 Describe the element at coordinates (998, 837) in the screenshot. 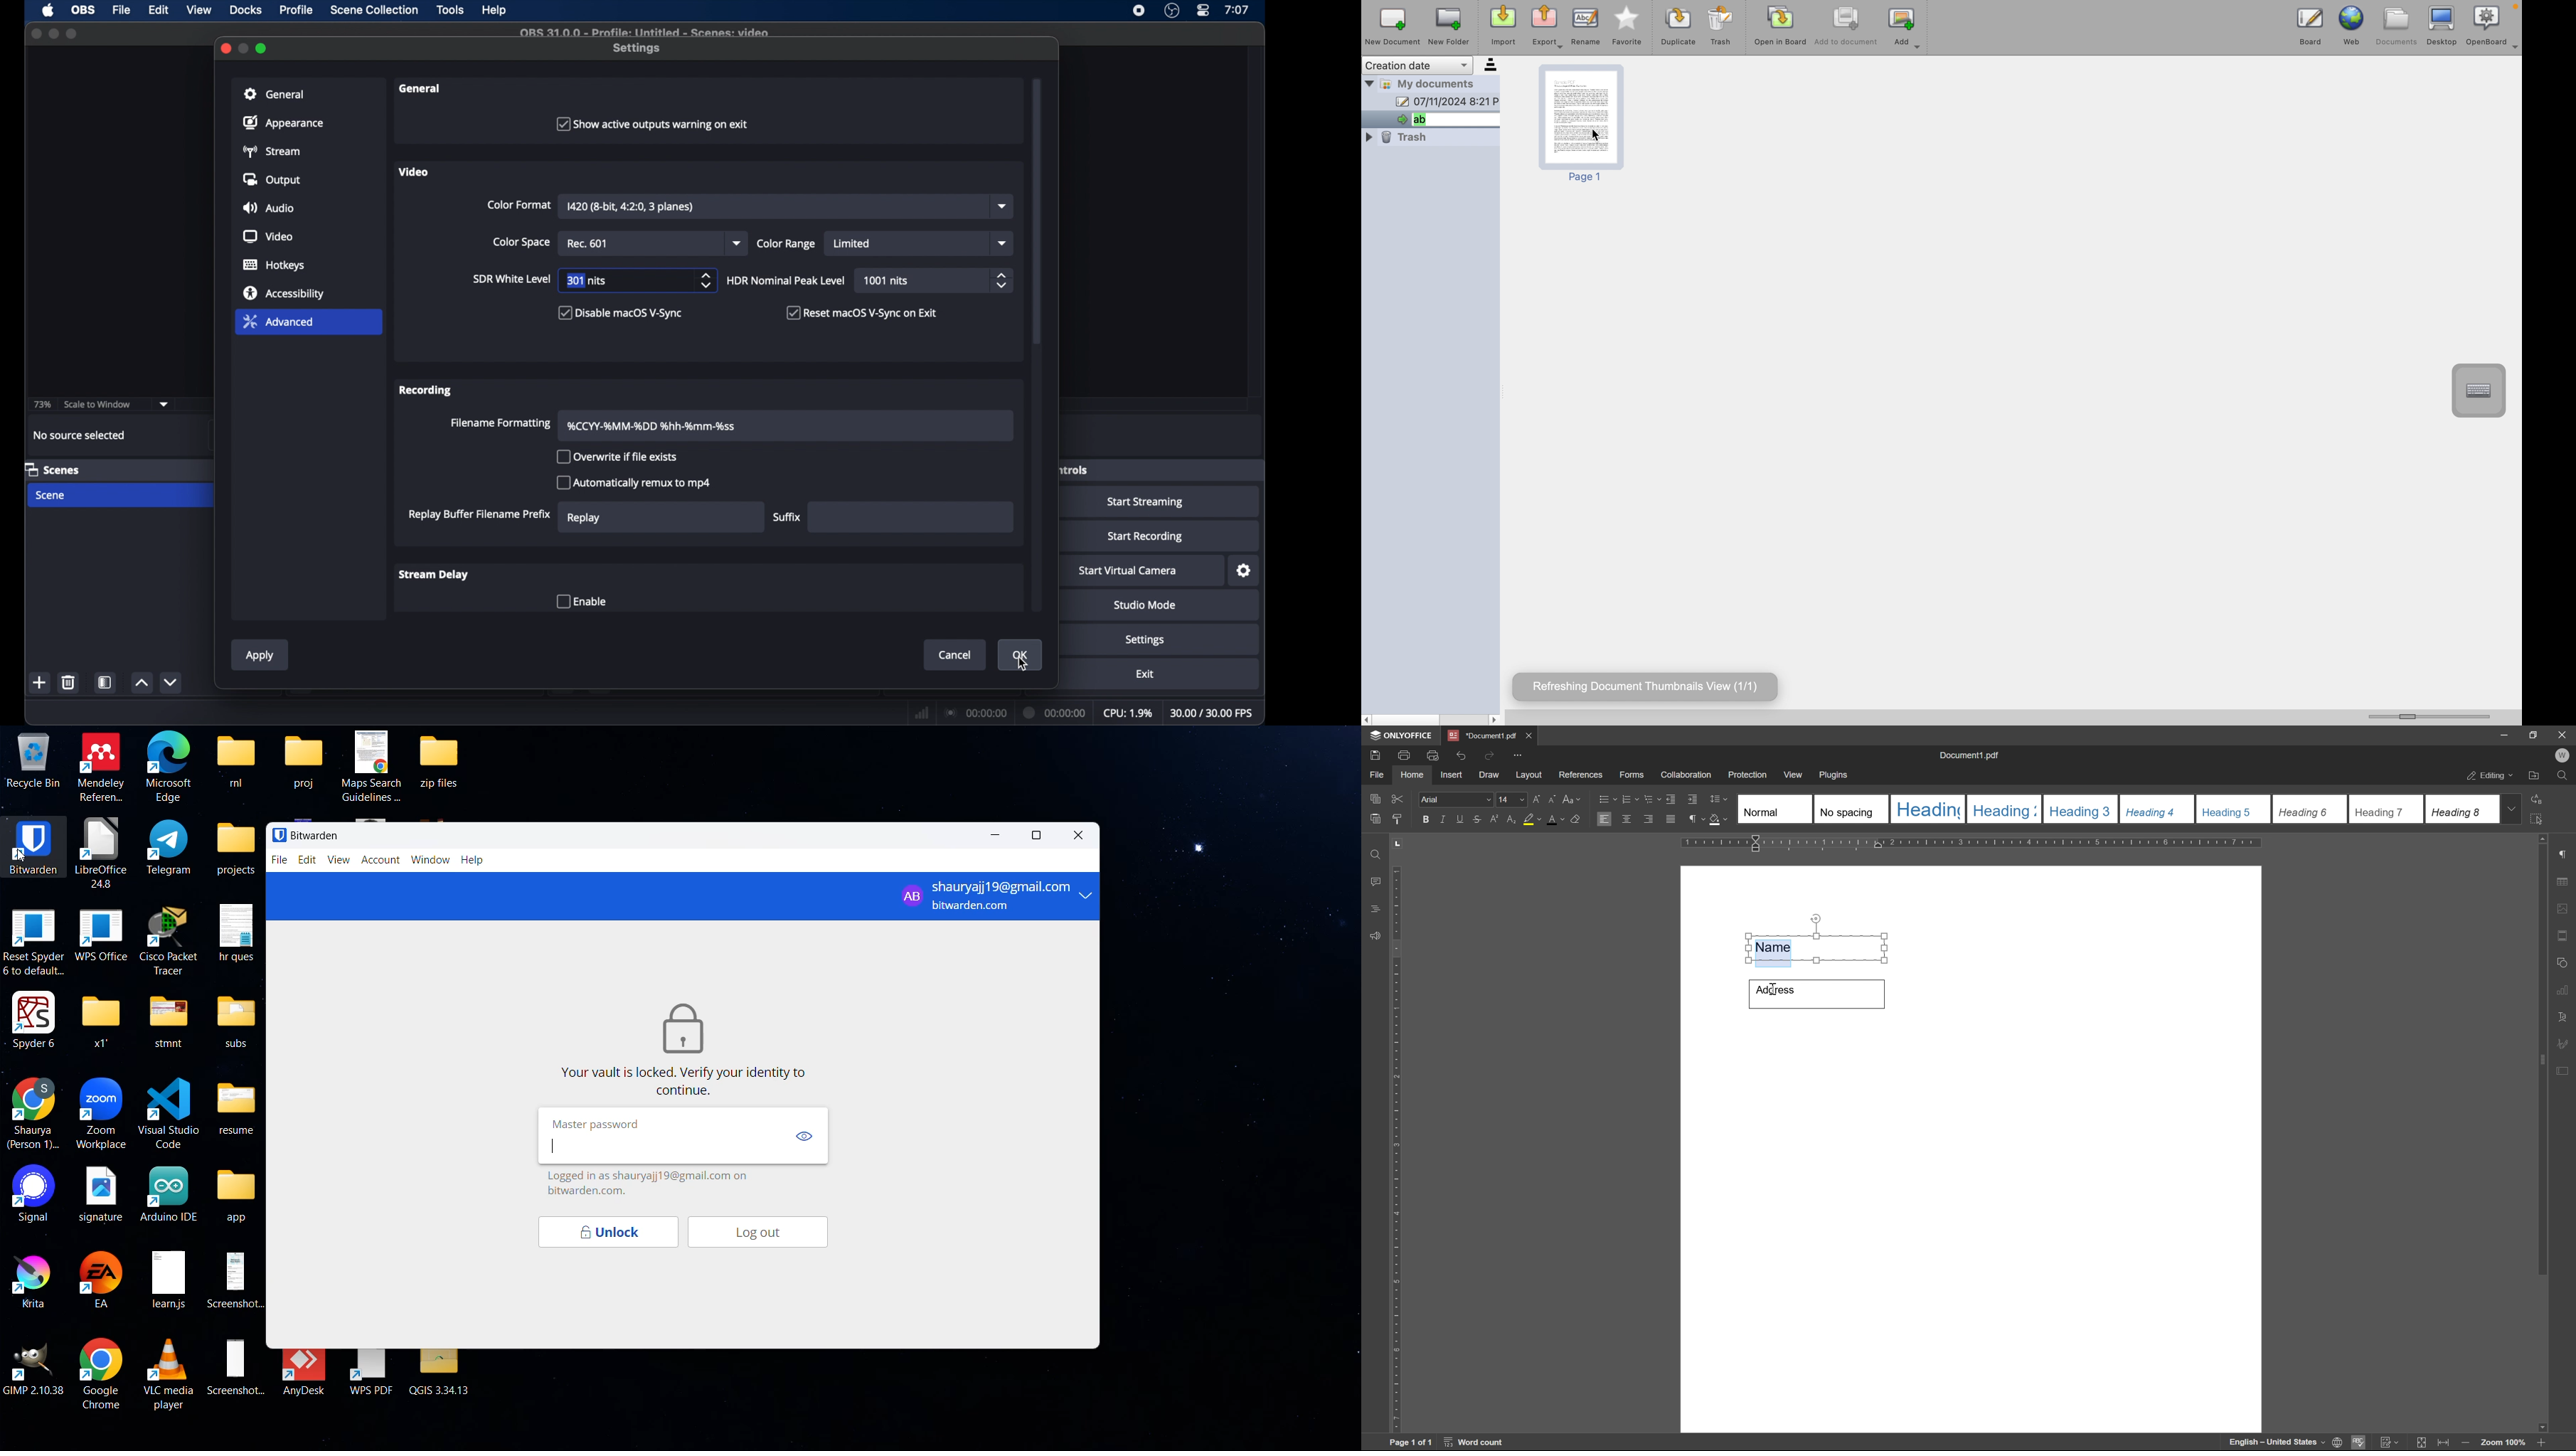

I see `minimize` at that location.